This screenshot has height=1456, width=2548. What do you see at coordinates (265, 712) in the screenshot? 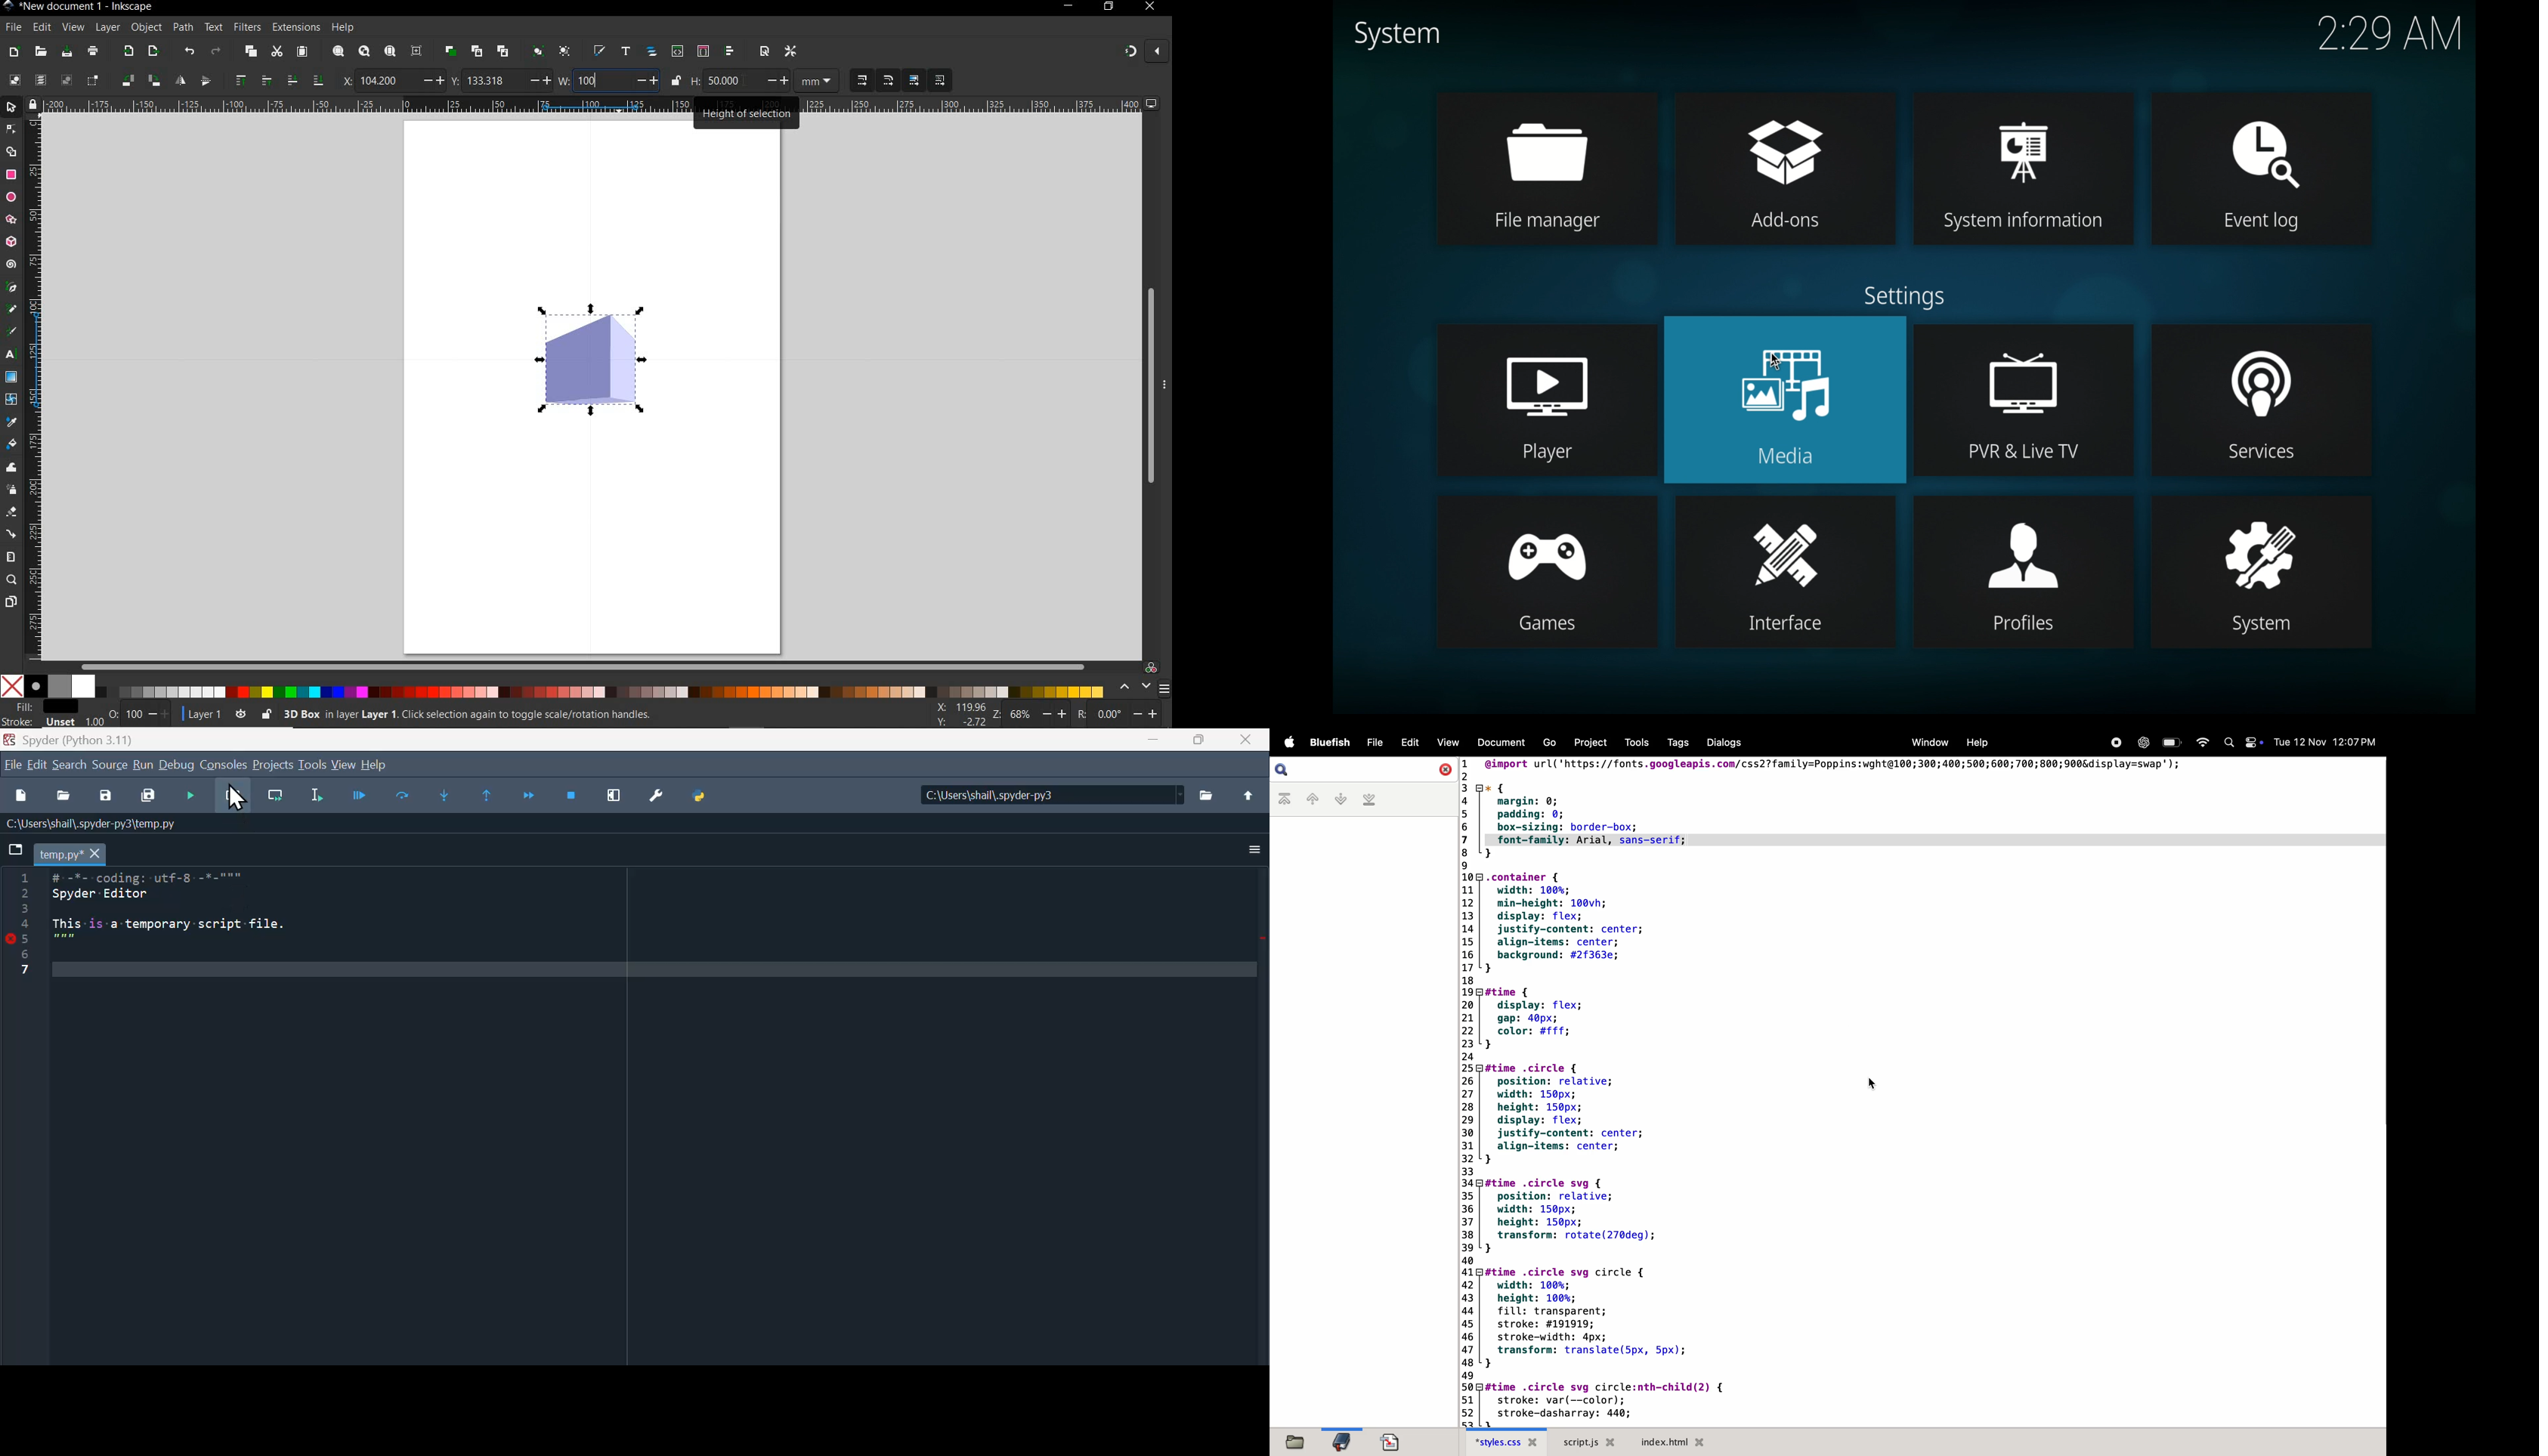
I see `lock/unlock` at bounding box center [265, 712].